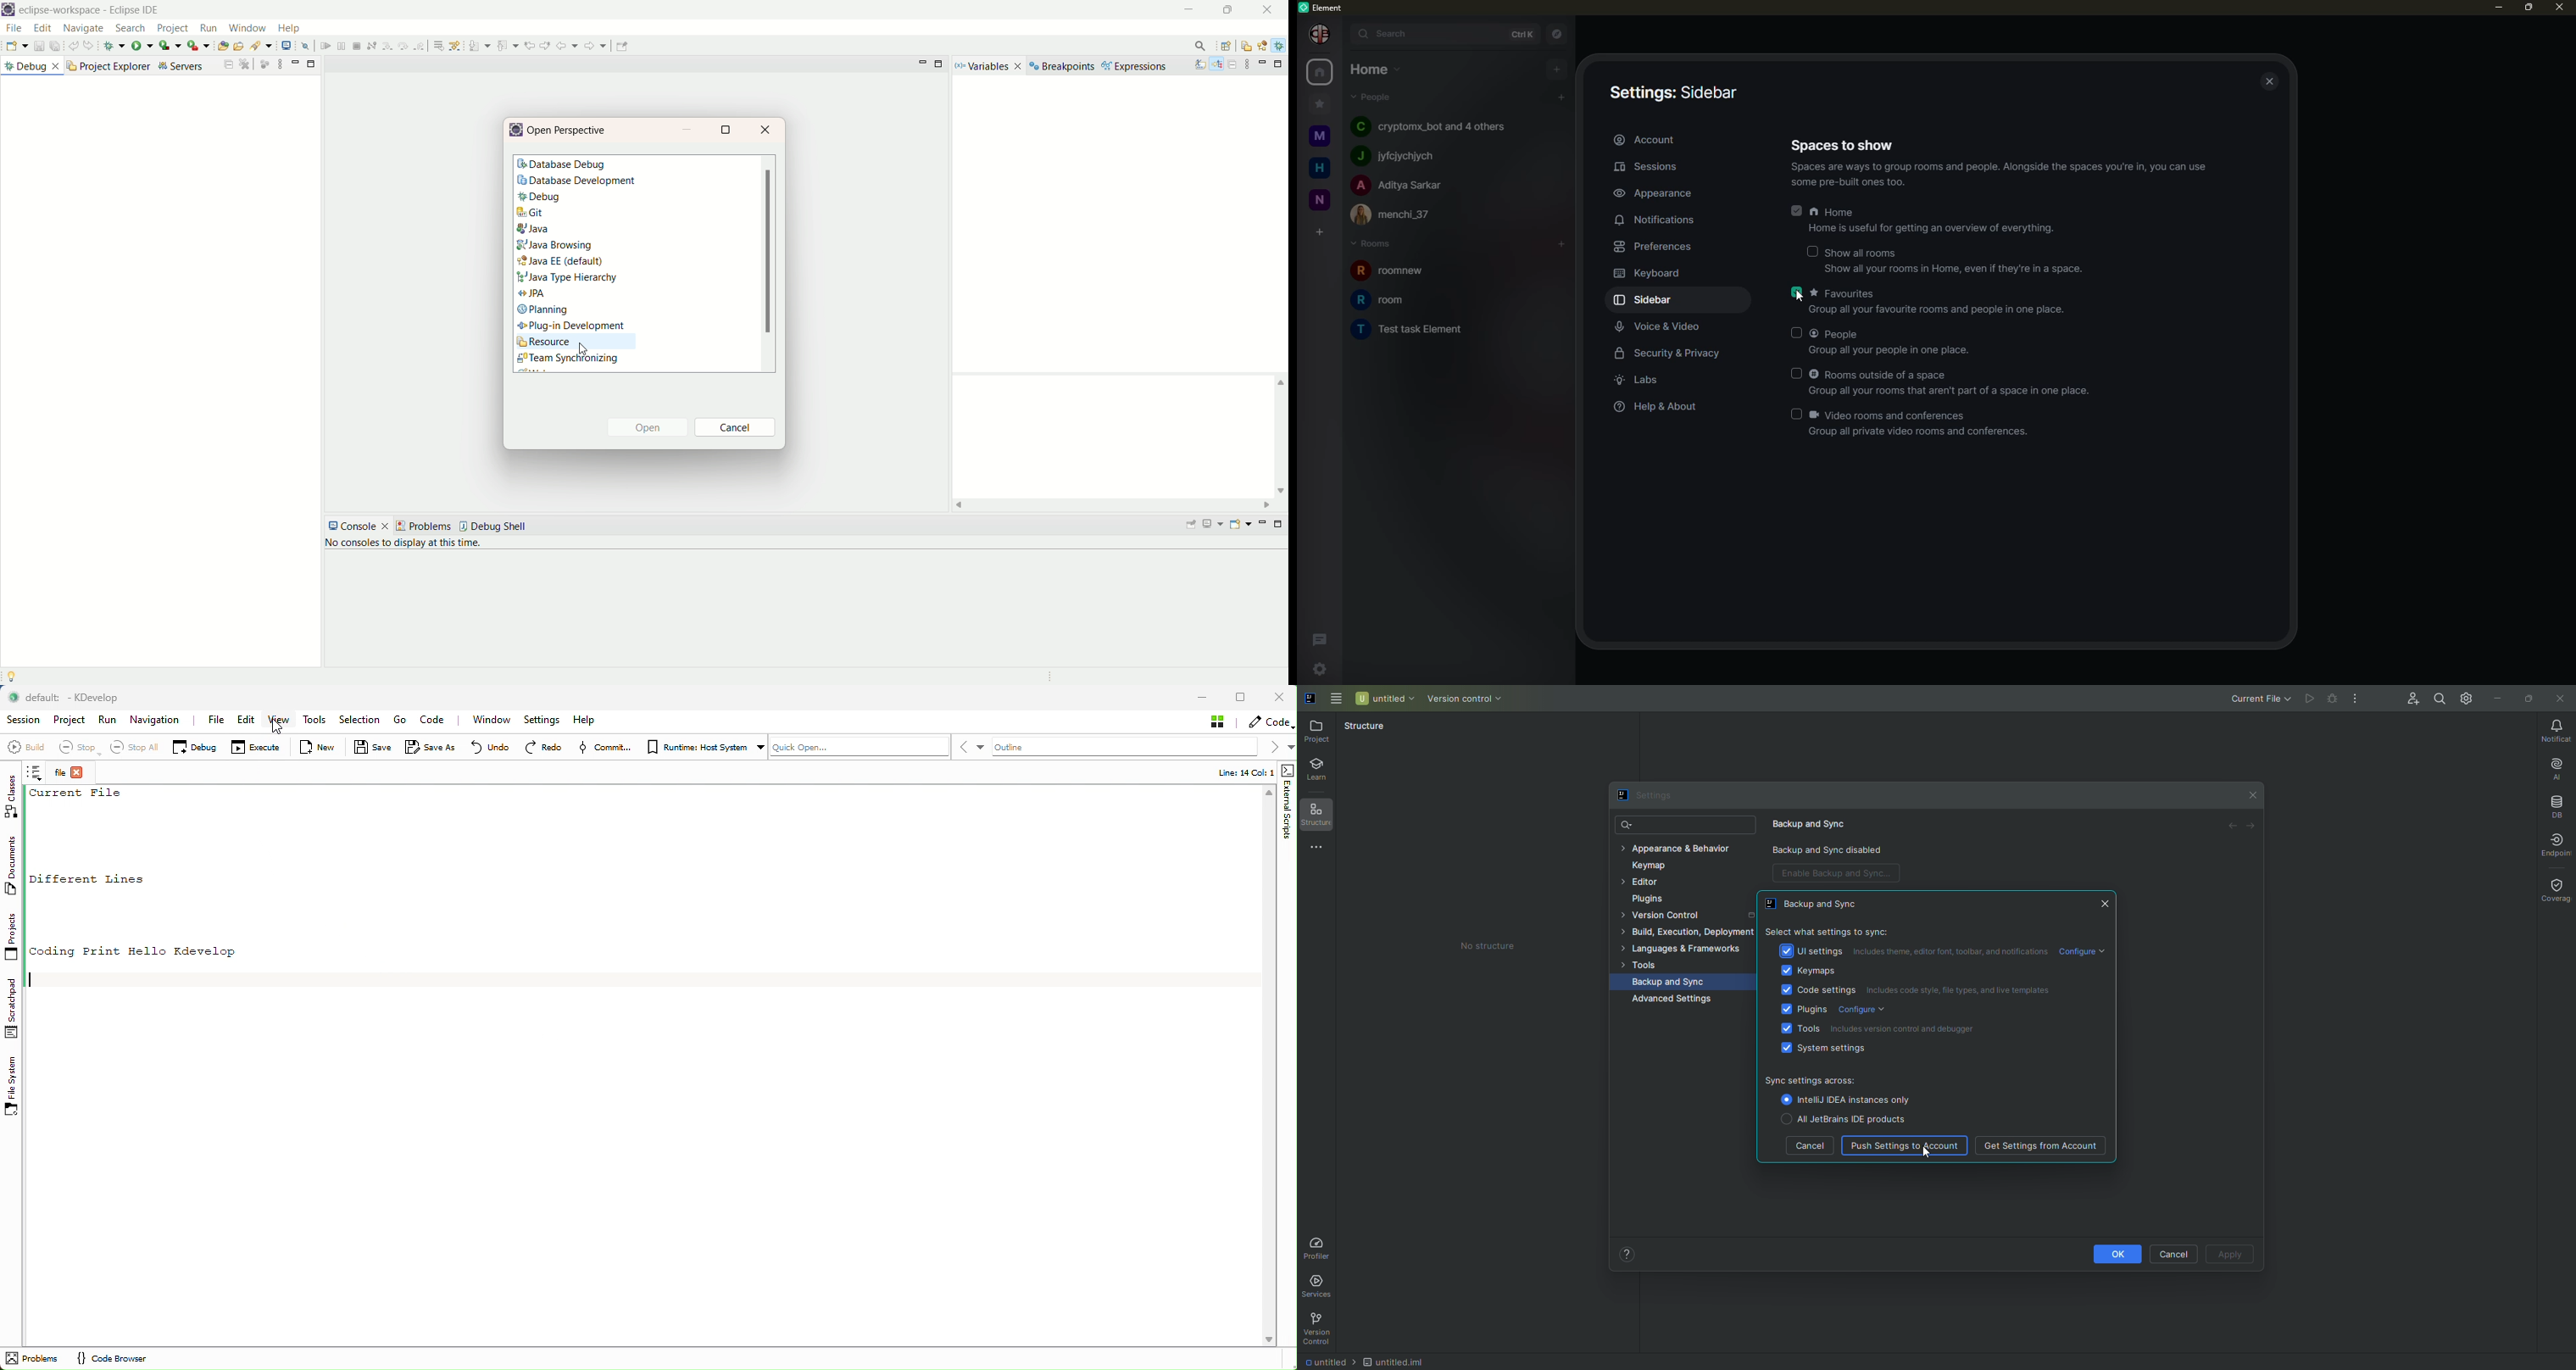 The image size is (2576, 1372). Describe the element at coordinates (1677, 916) in the screenshot. I see `Version Control` at that location.